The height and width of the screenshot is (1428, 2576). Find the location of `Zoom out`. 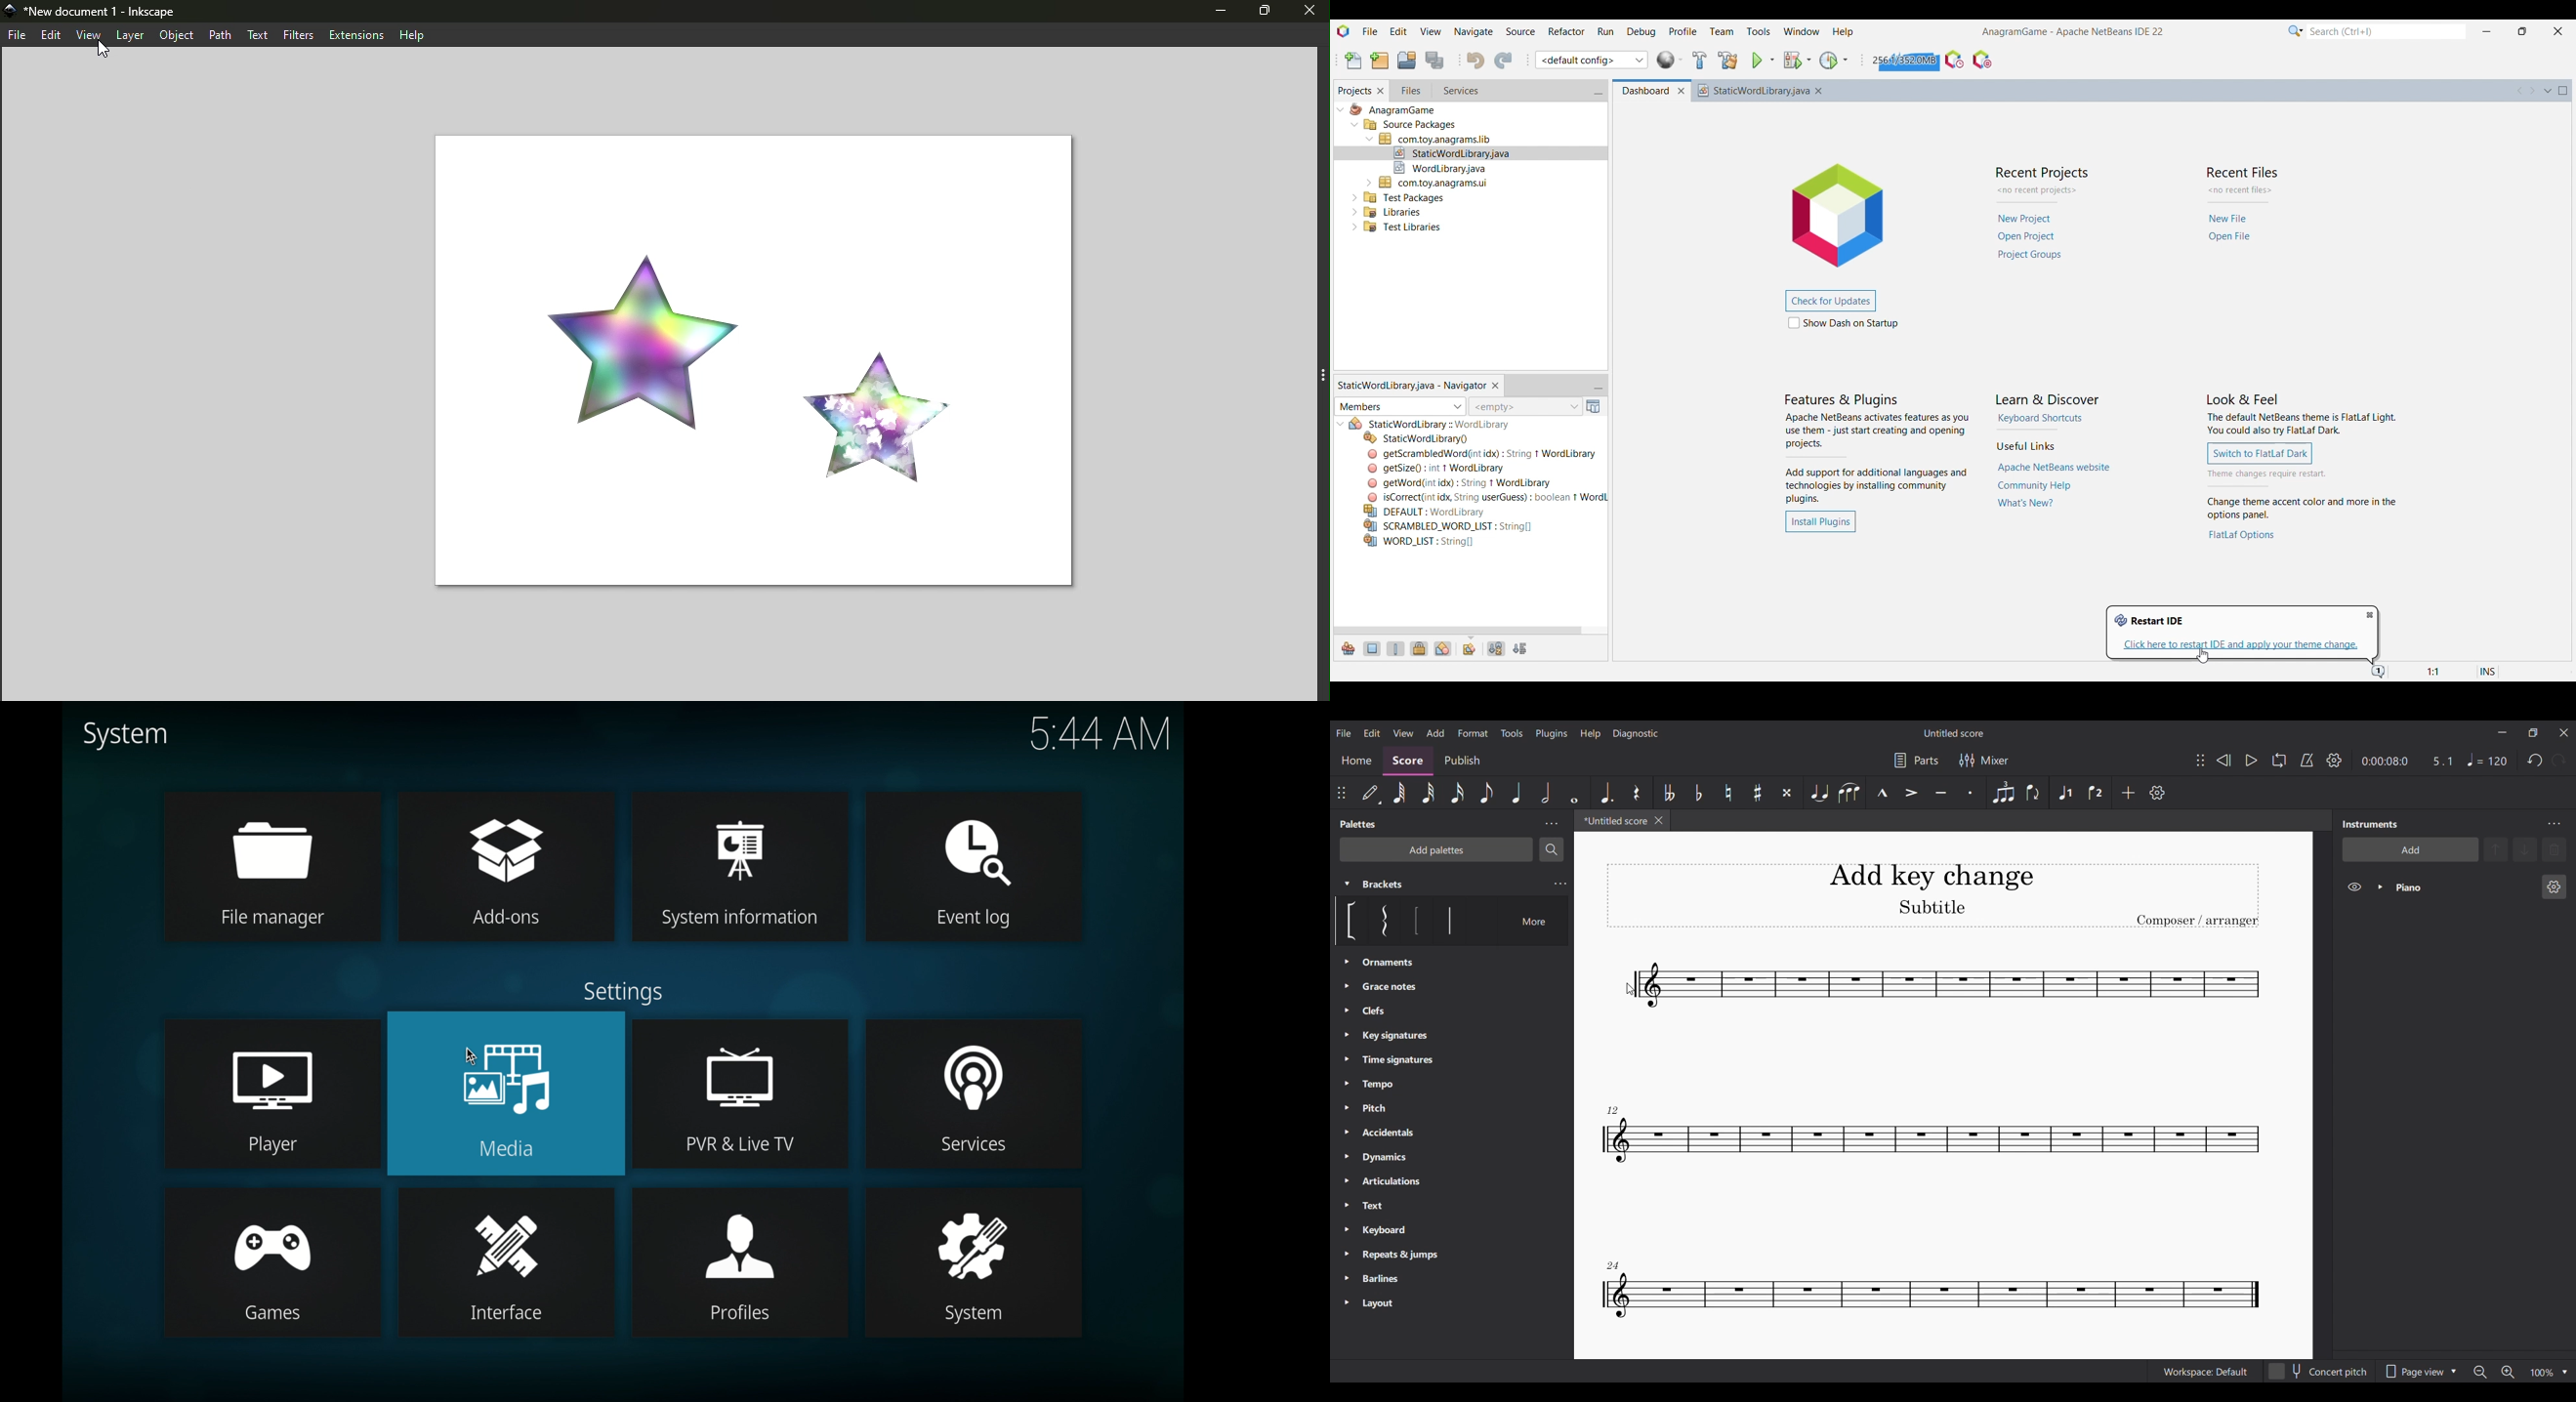

Zoom out is located at coordinates (2479, 1372).